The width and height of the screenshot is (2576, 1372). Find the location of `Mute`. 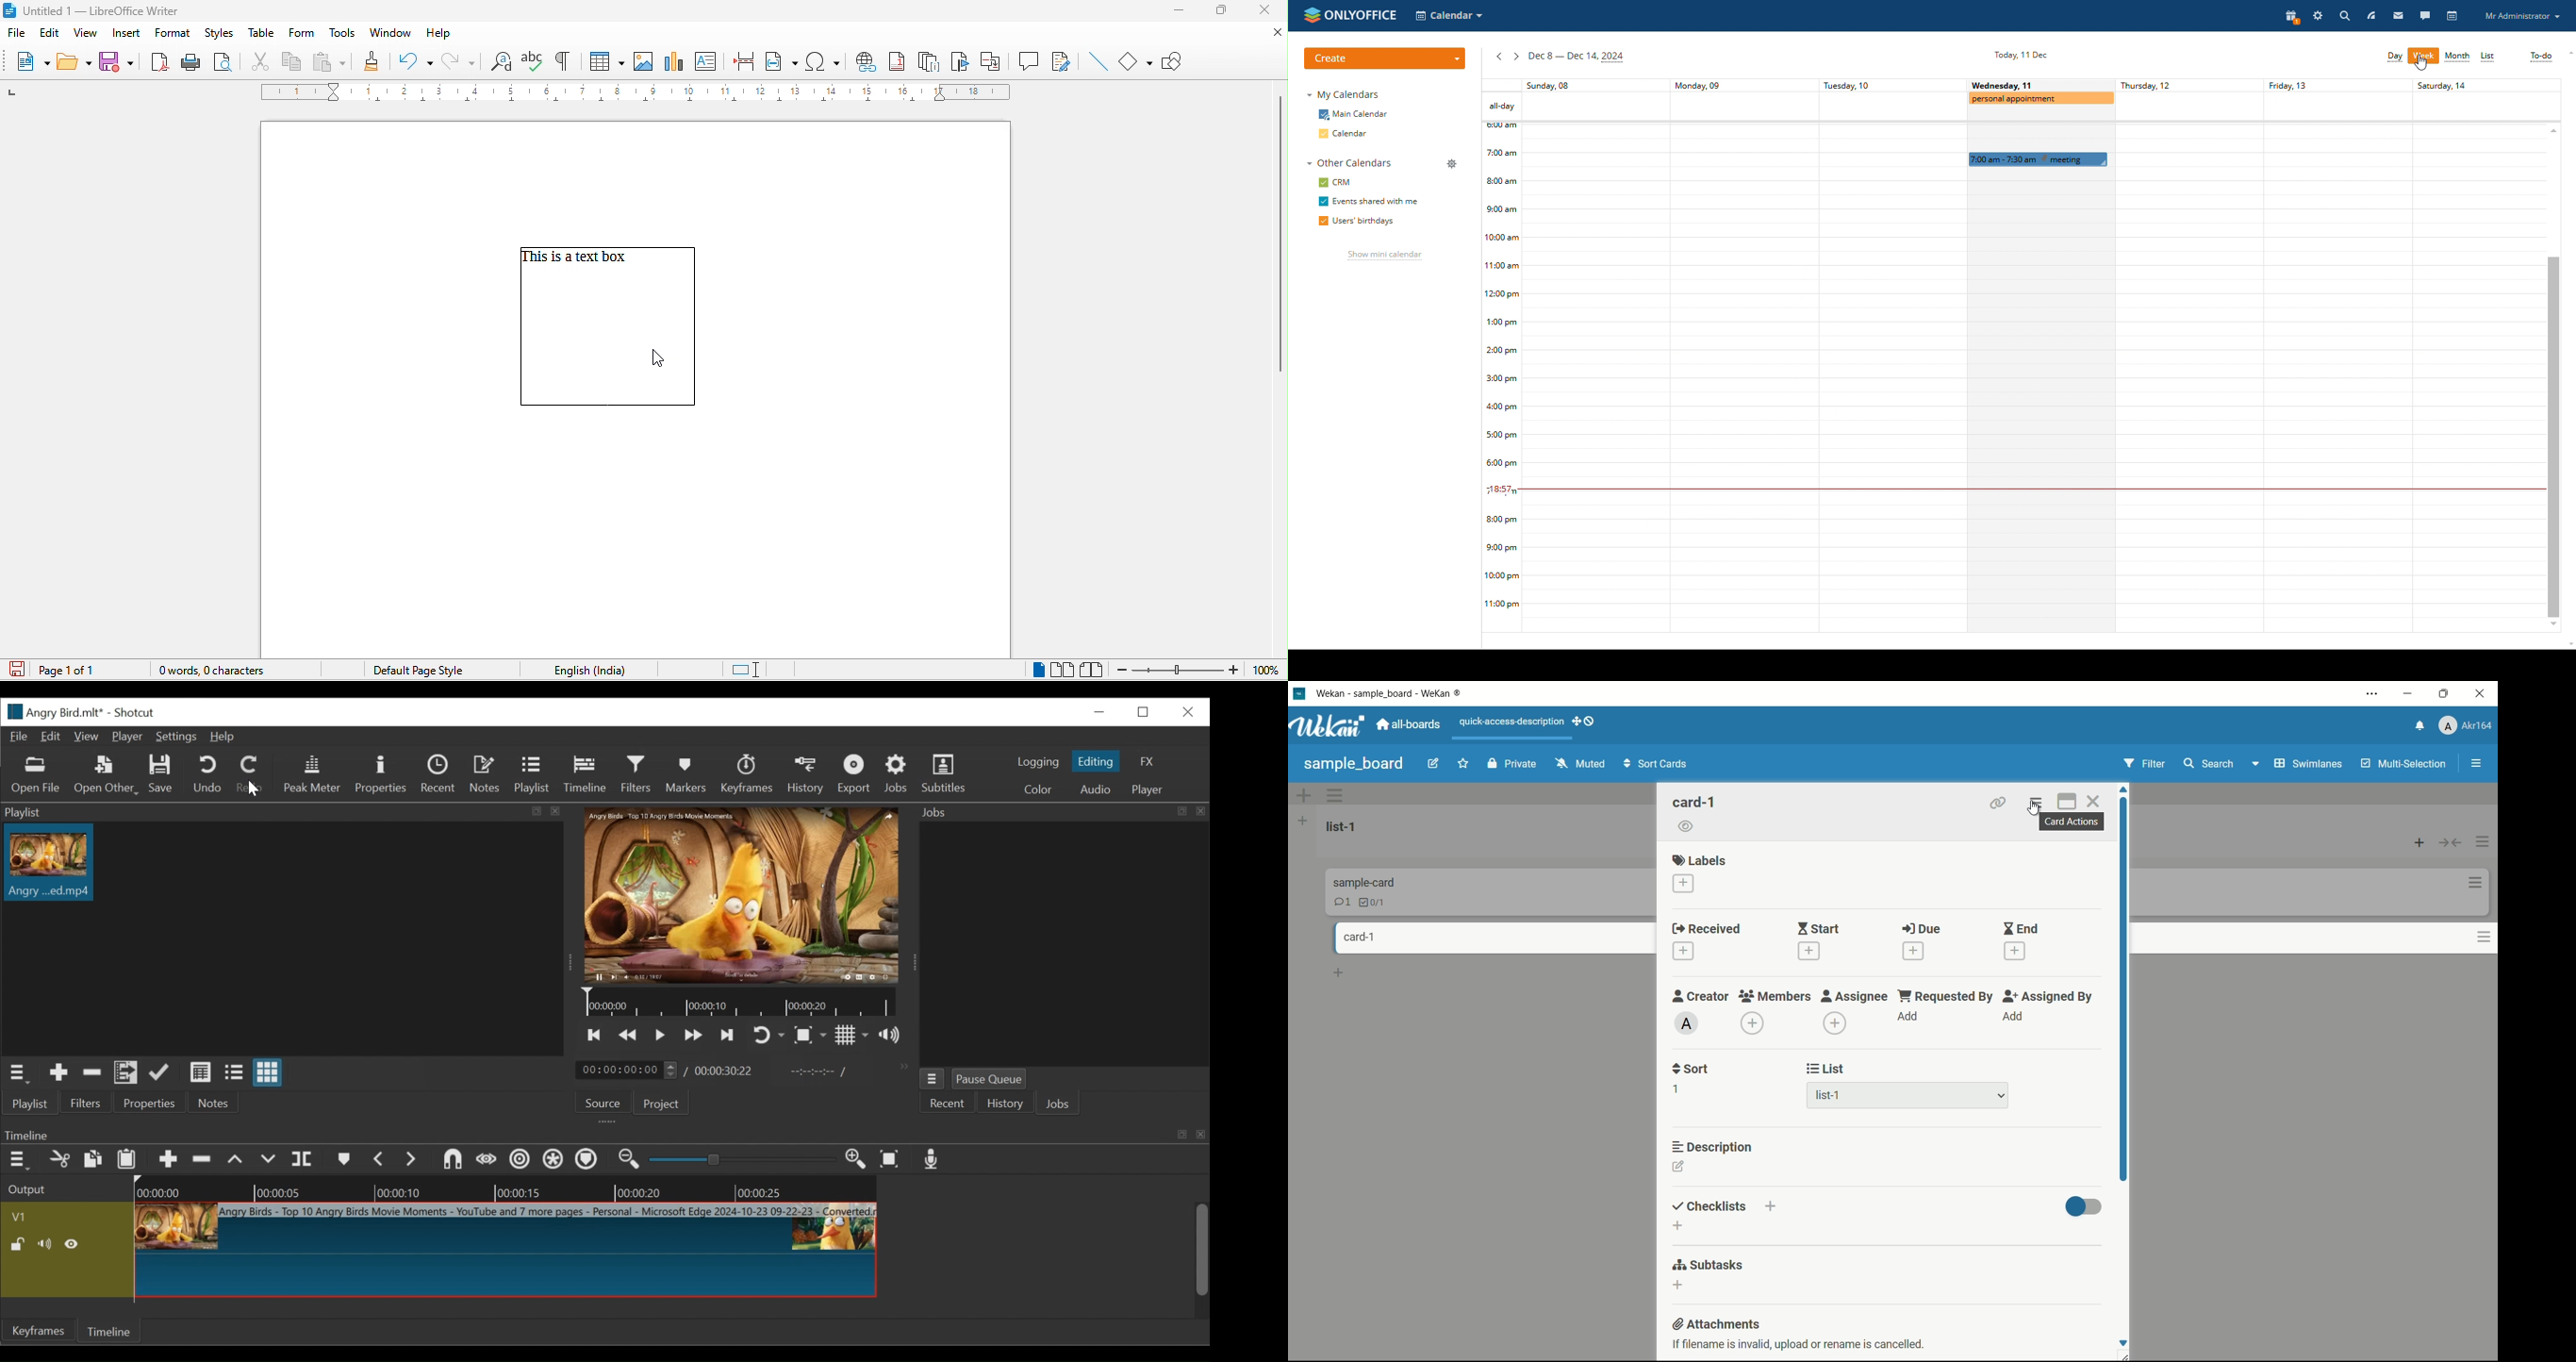

Mute is located at coordinates (47, 1244).